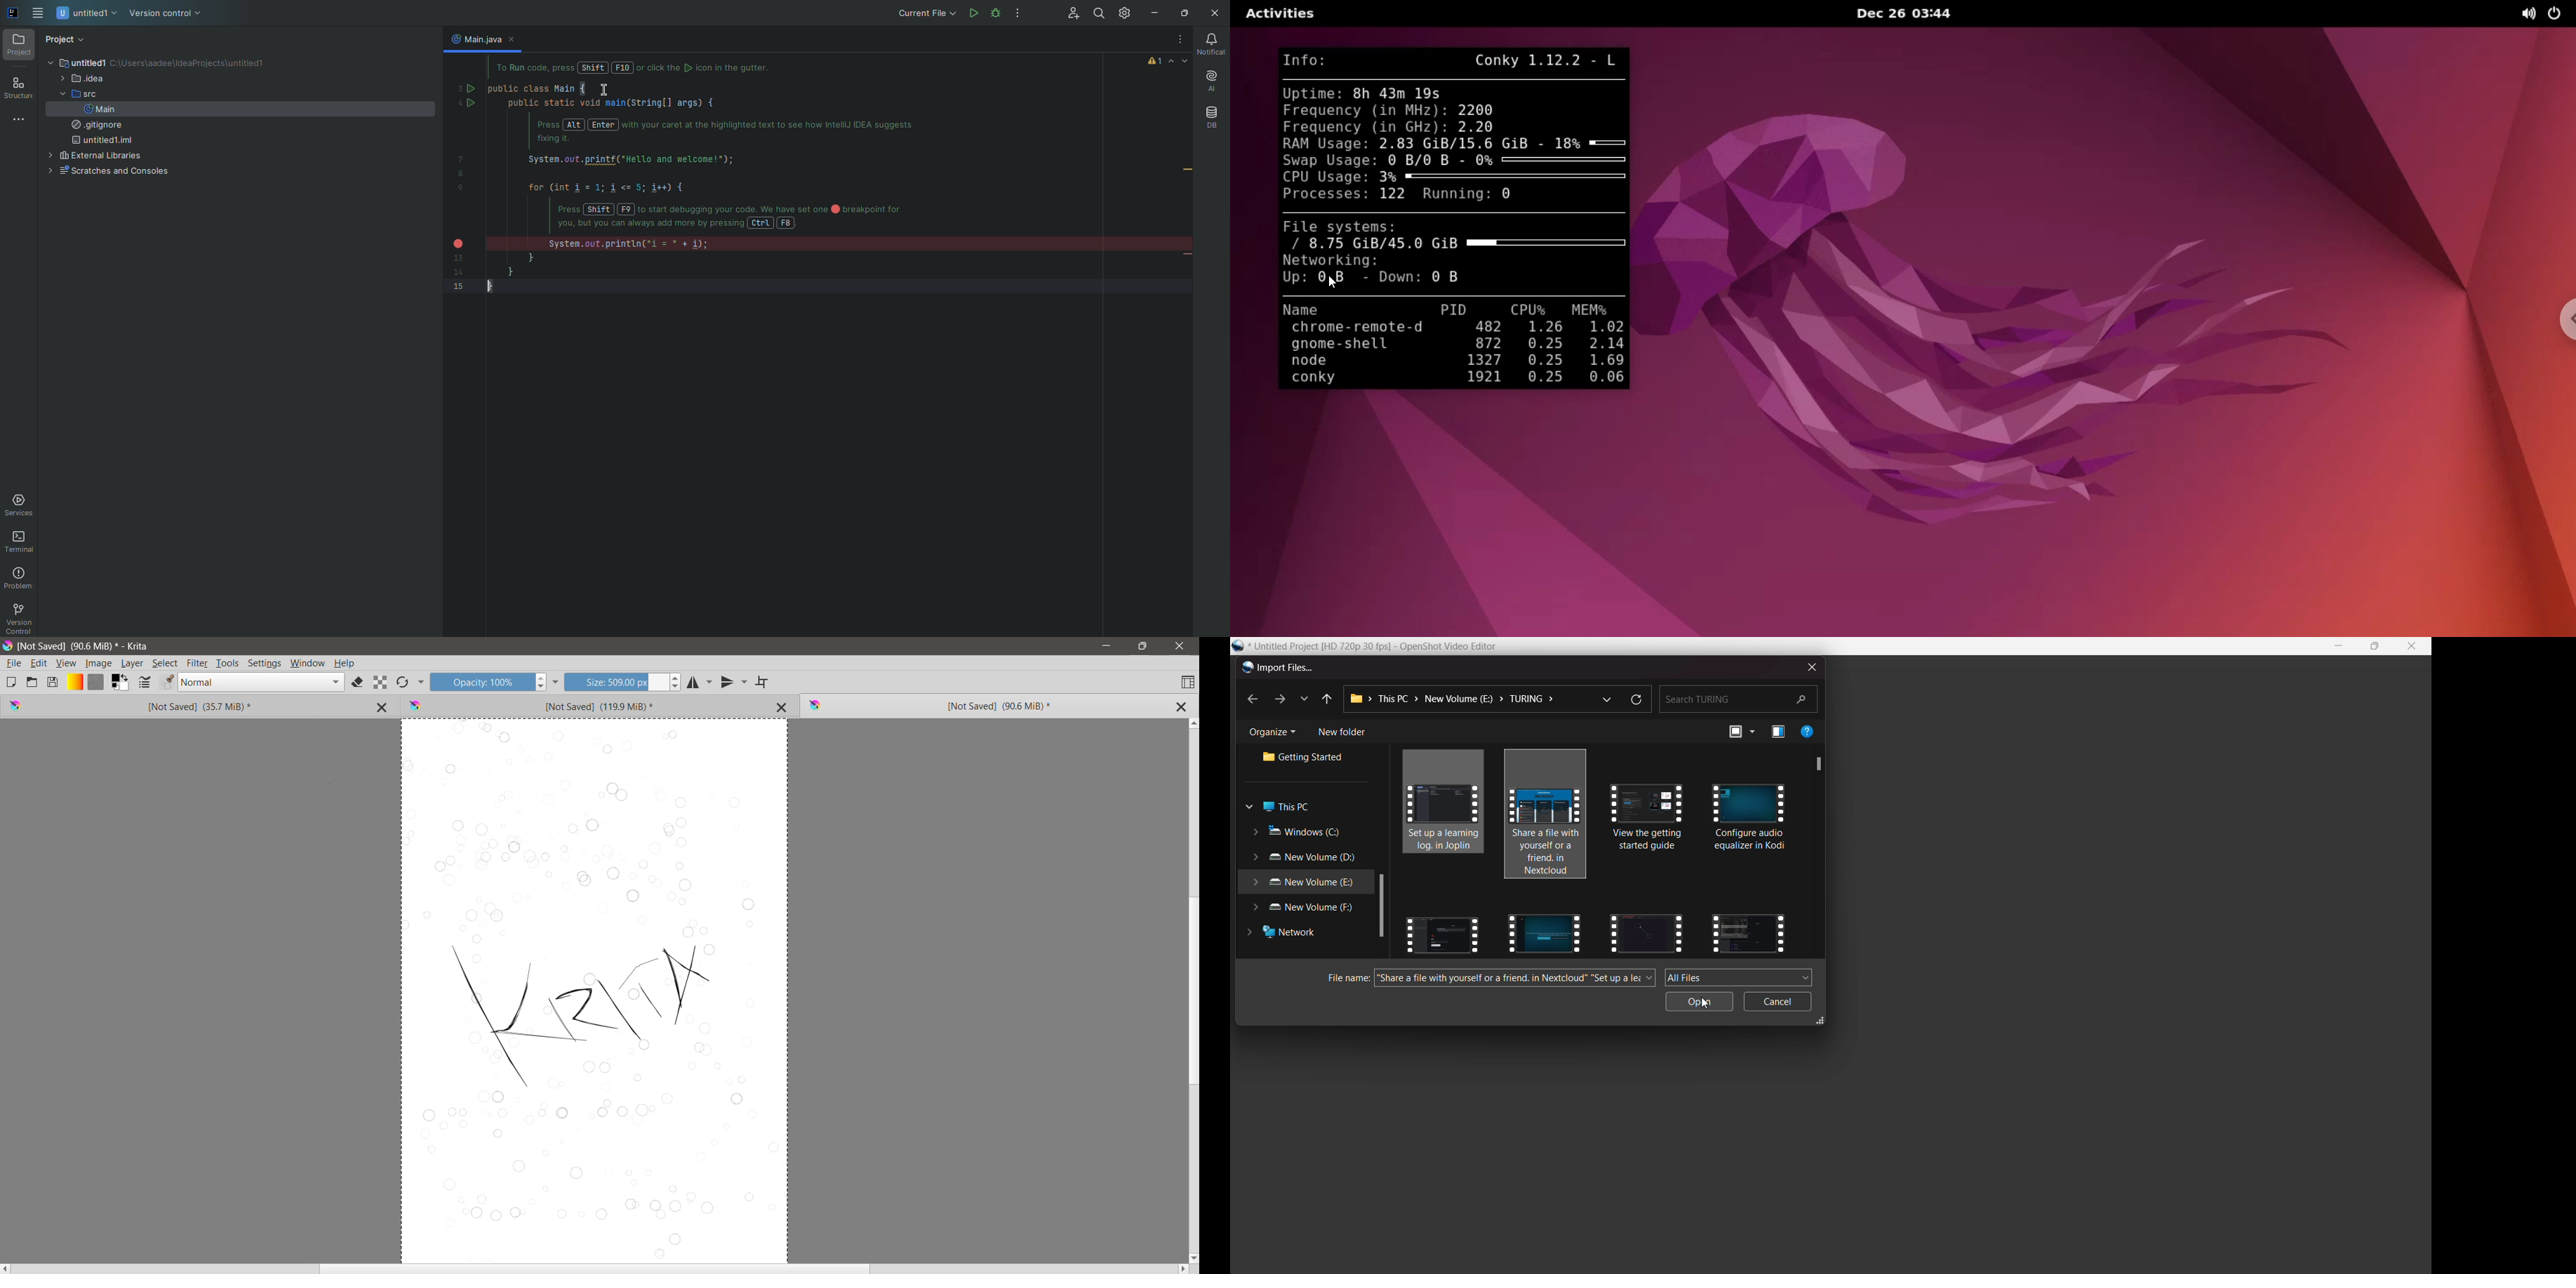  Describe the element at coordinates (1541, 932) in the screenshot. I see `videos` at that location.